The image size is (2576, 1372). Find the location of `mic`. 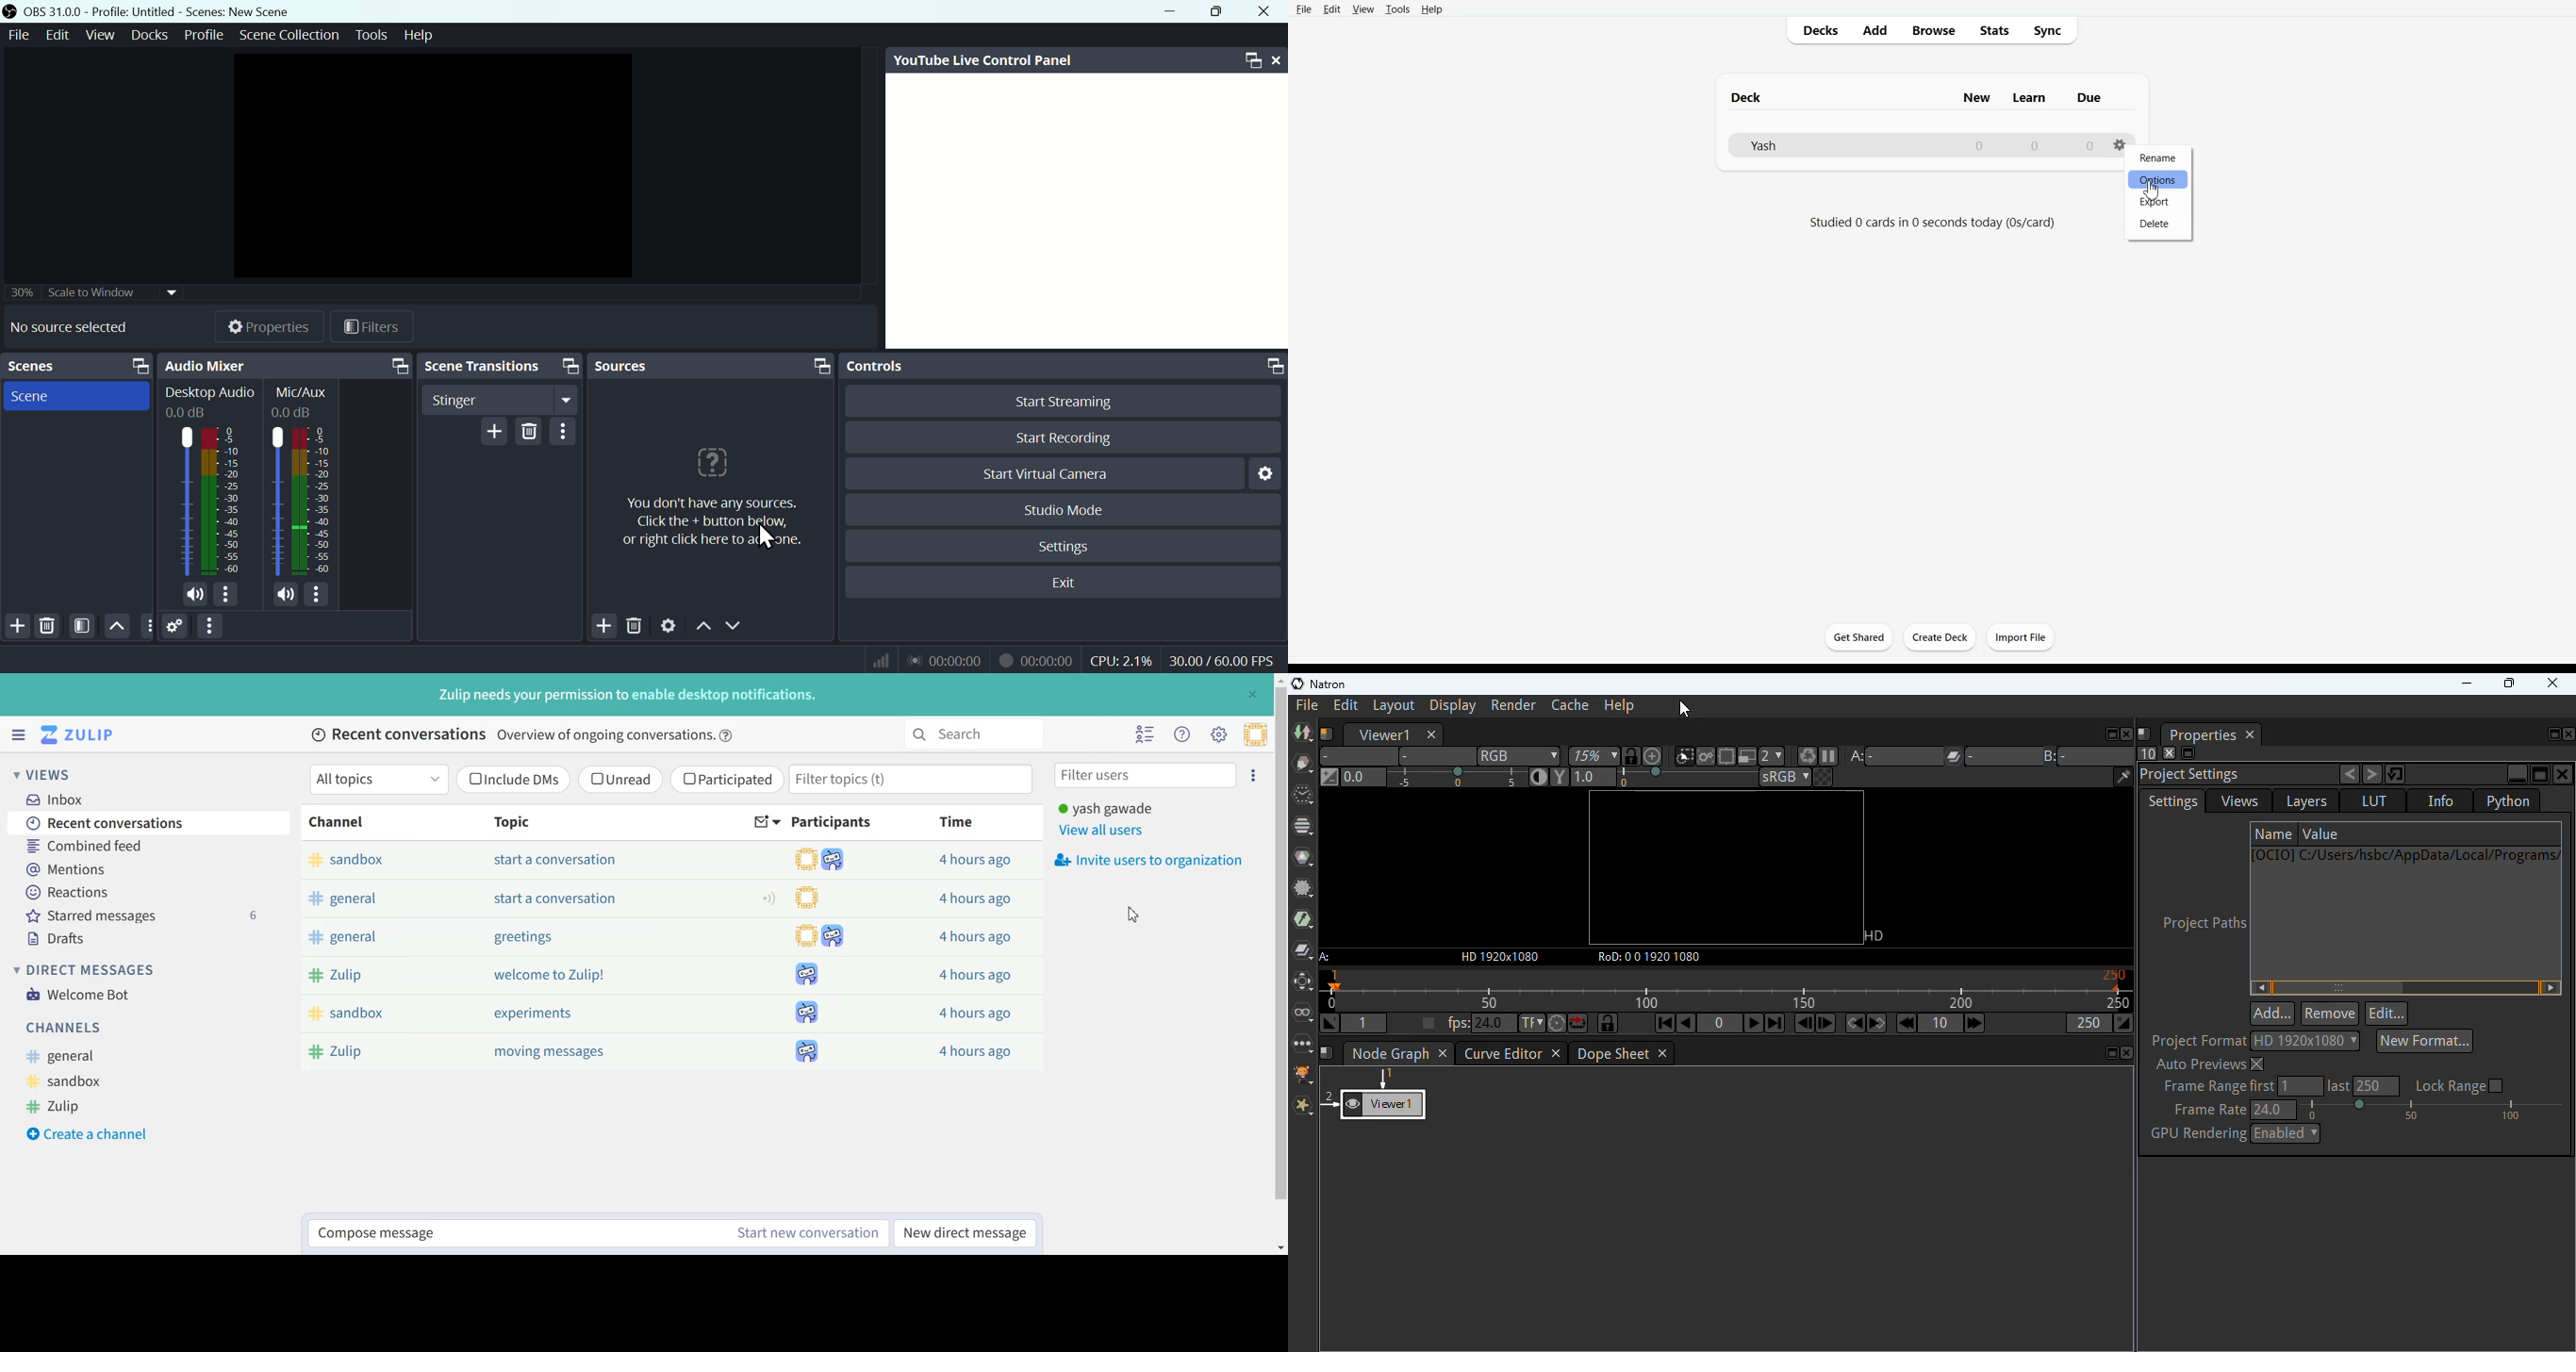

mic is located at coordinates (286, 594).